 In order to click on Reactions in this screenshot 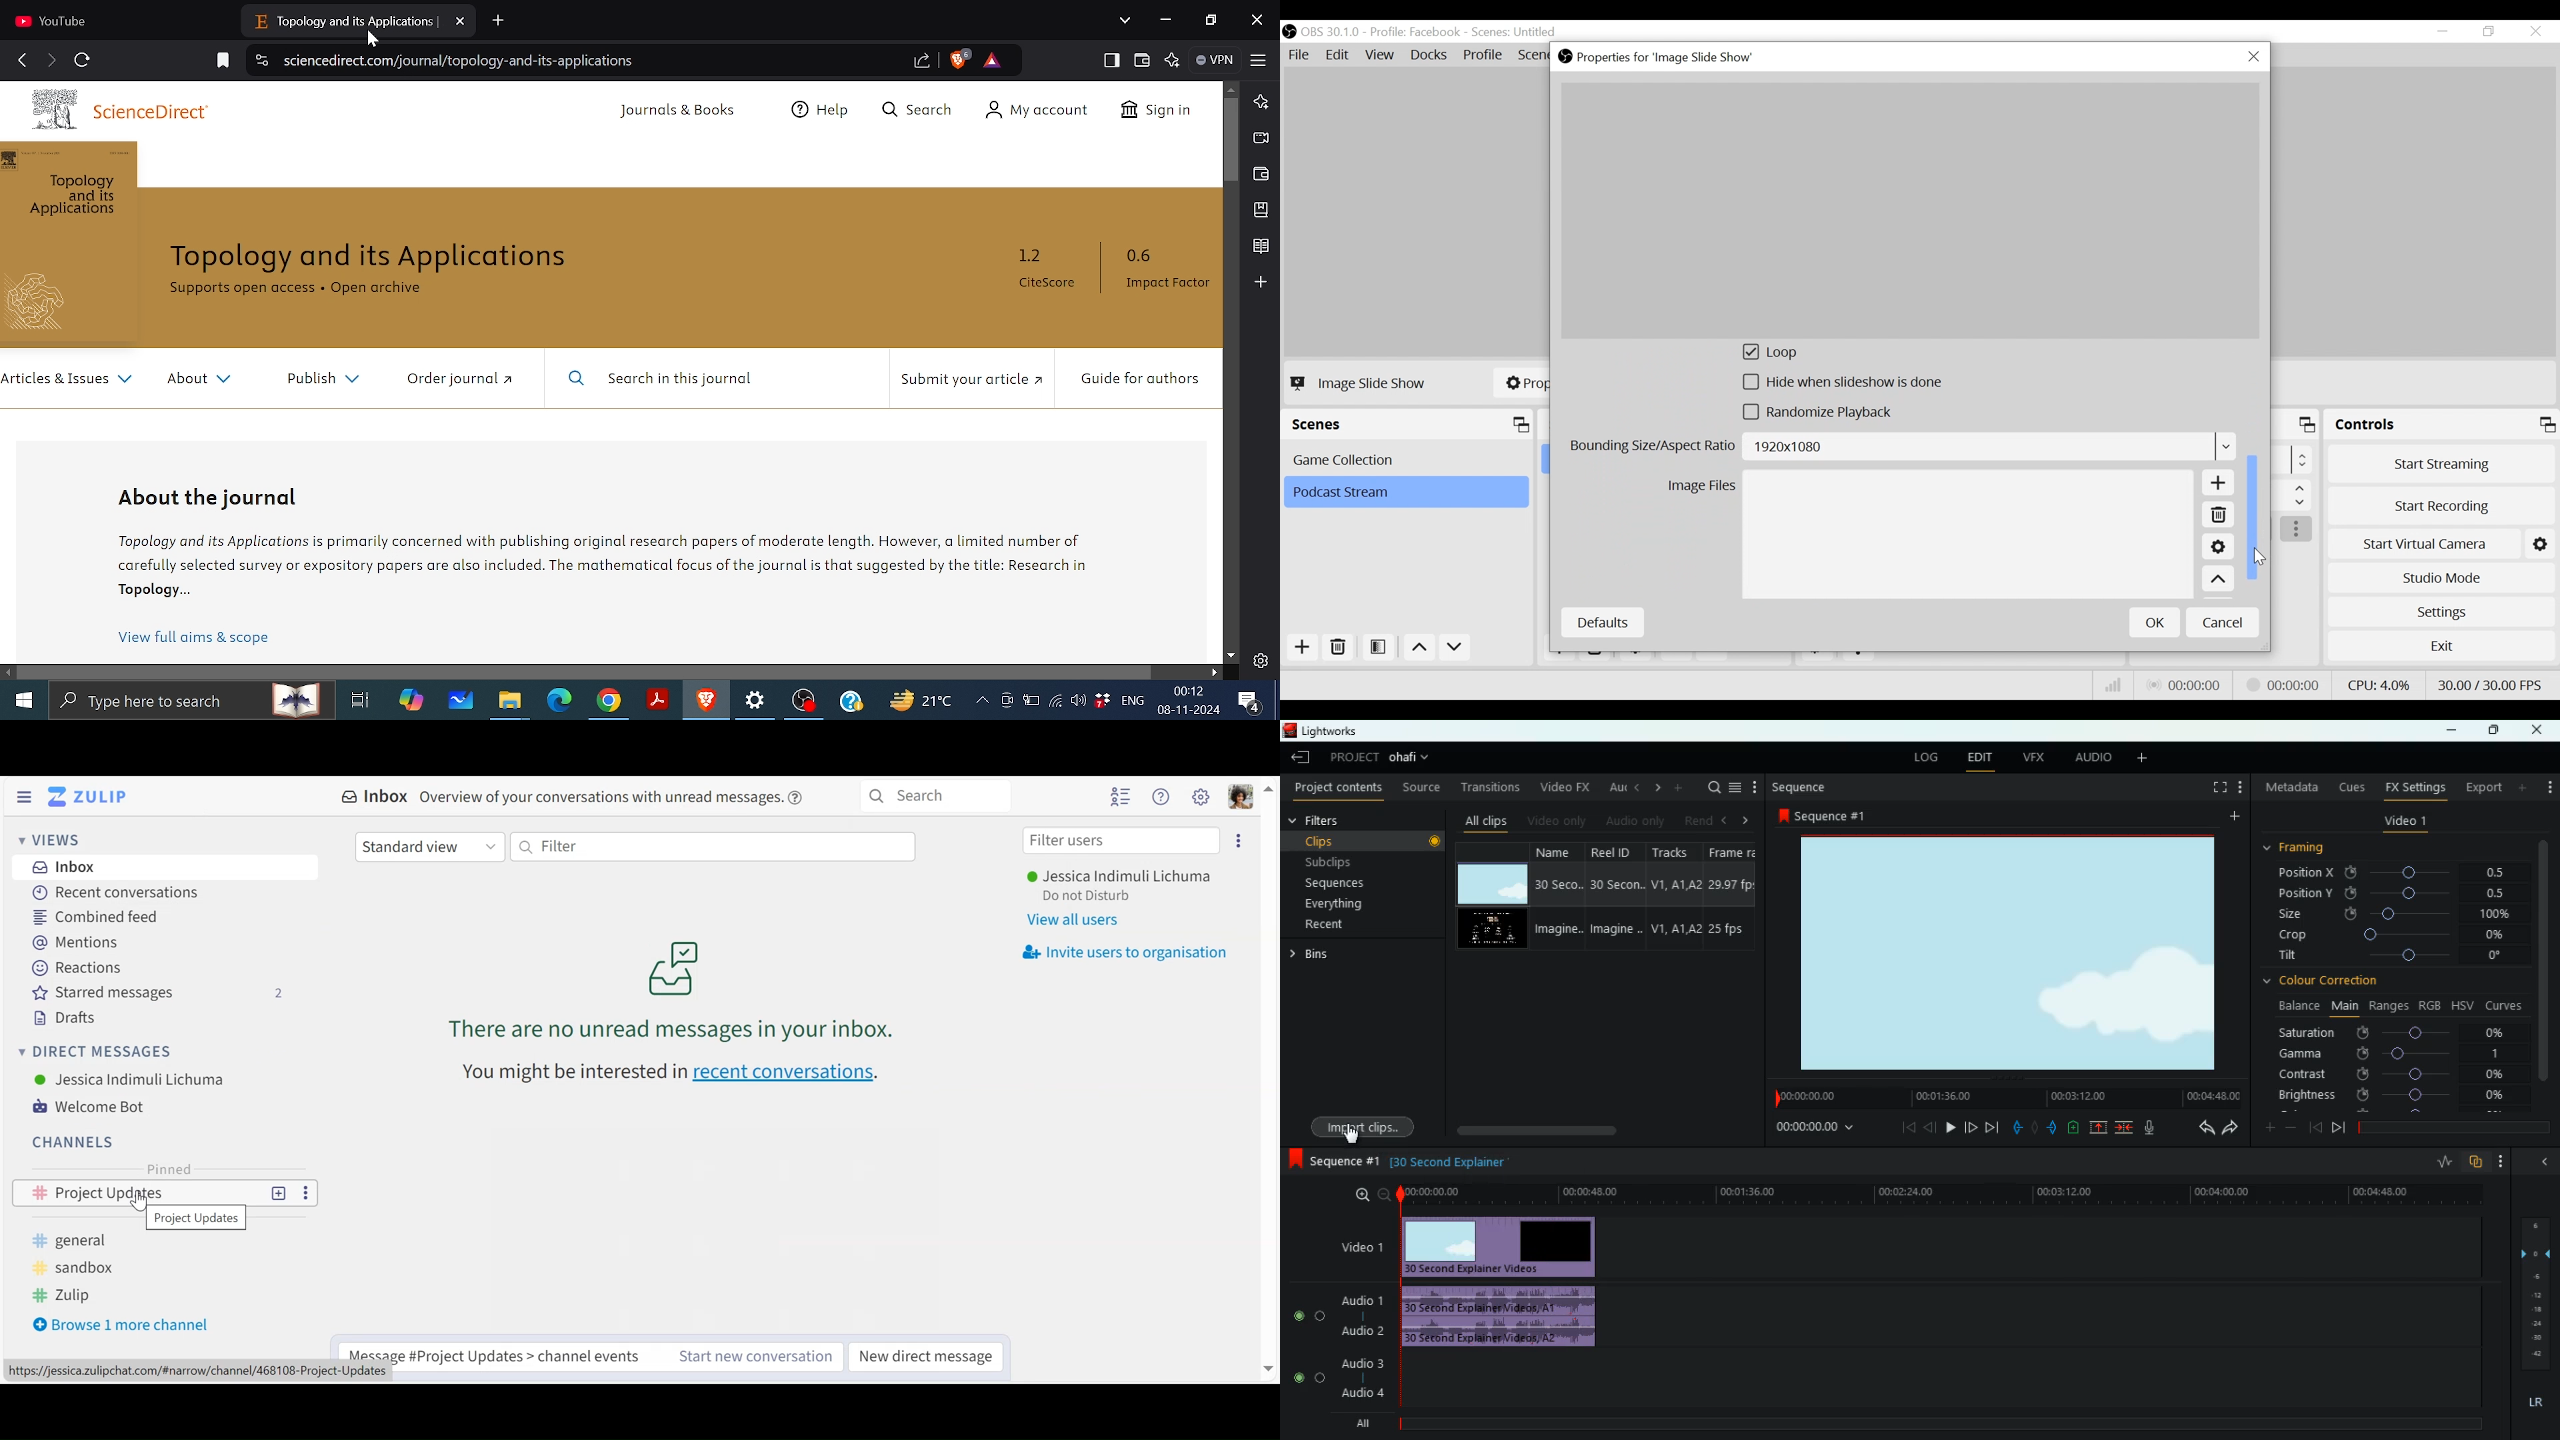, I will do `click(77, 967)`.